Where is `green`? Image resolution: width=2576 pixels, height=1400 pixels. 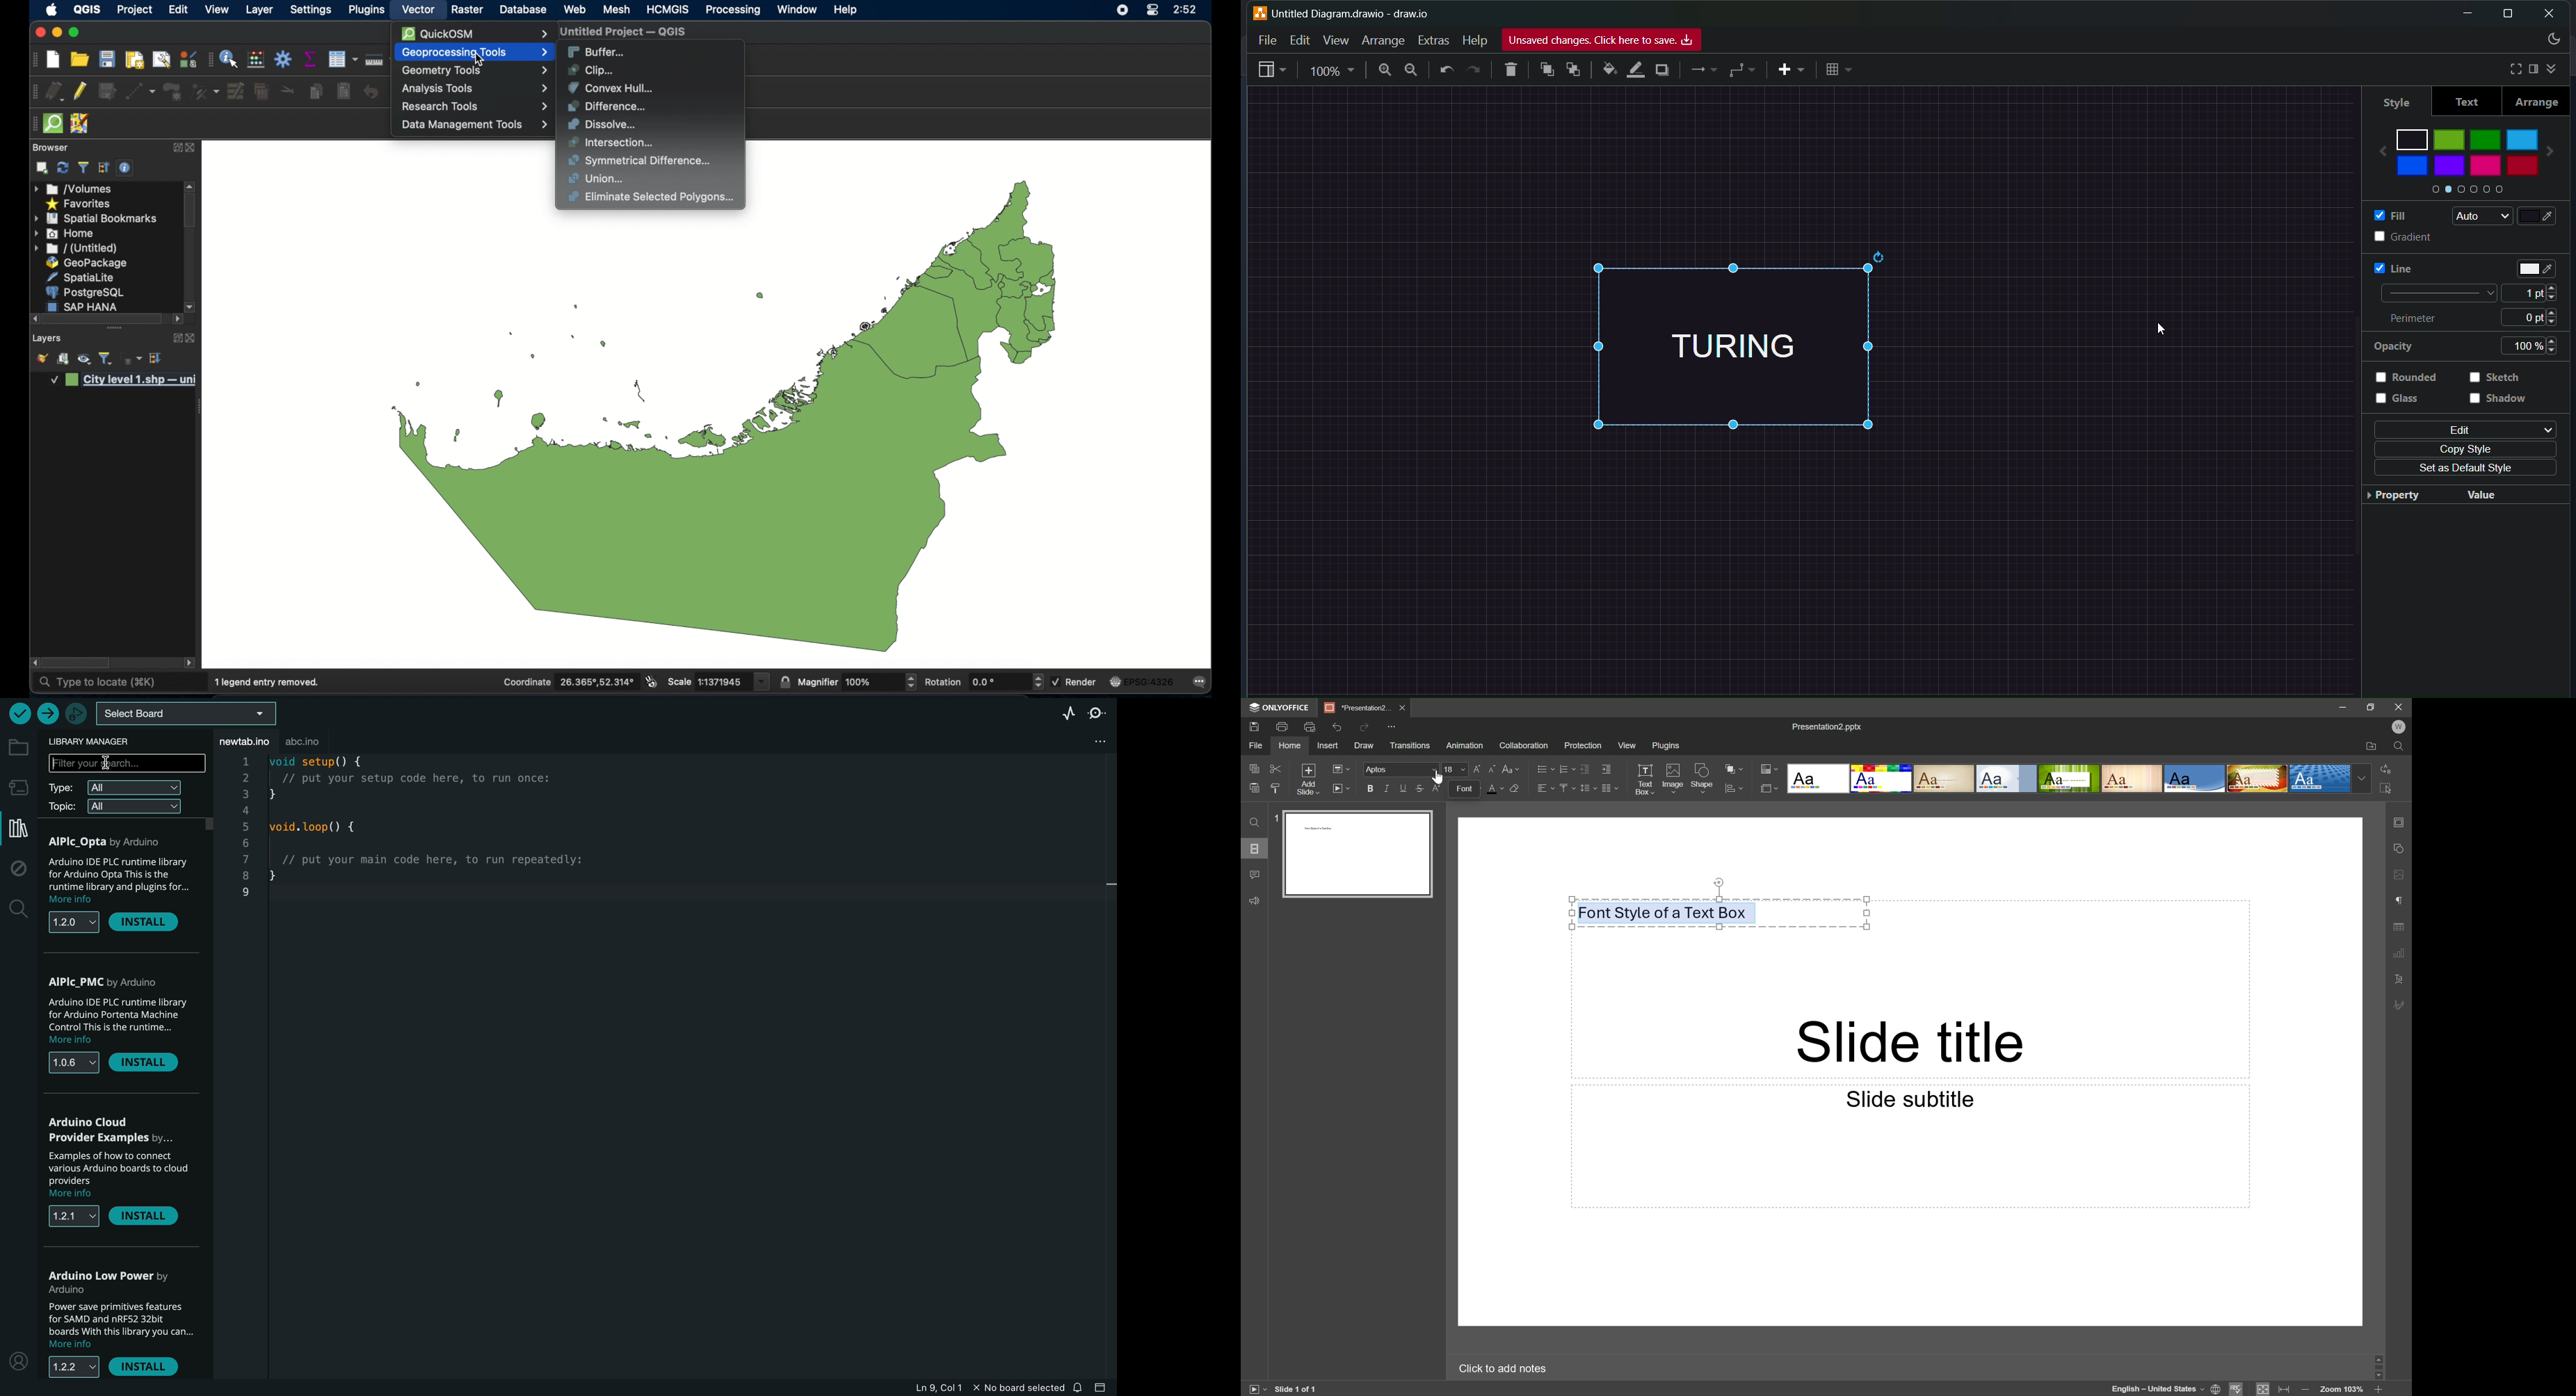 green is located at coordinates (2486, 137).